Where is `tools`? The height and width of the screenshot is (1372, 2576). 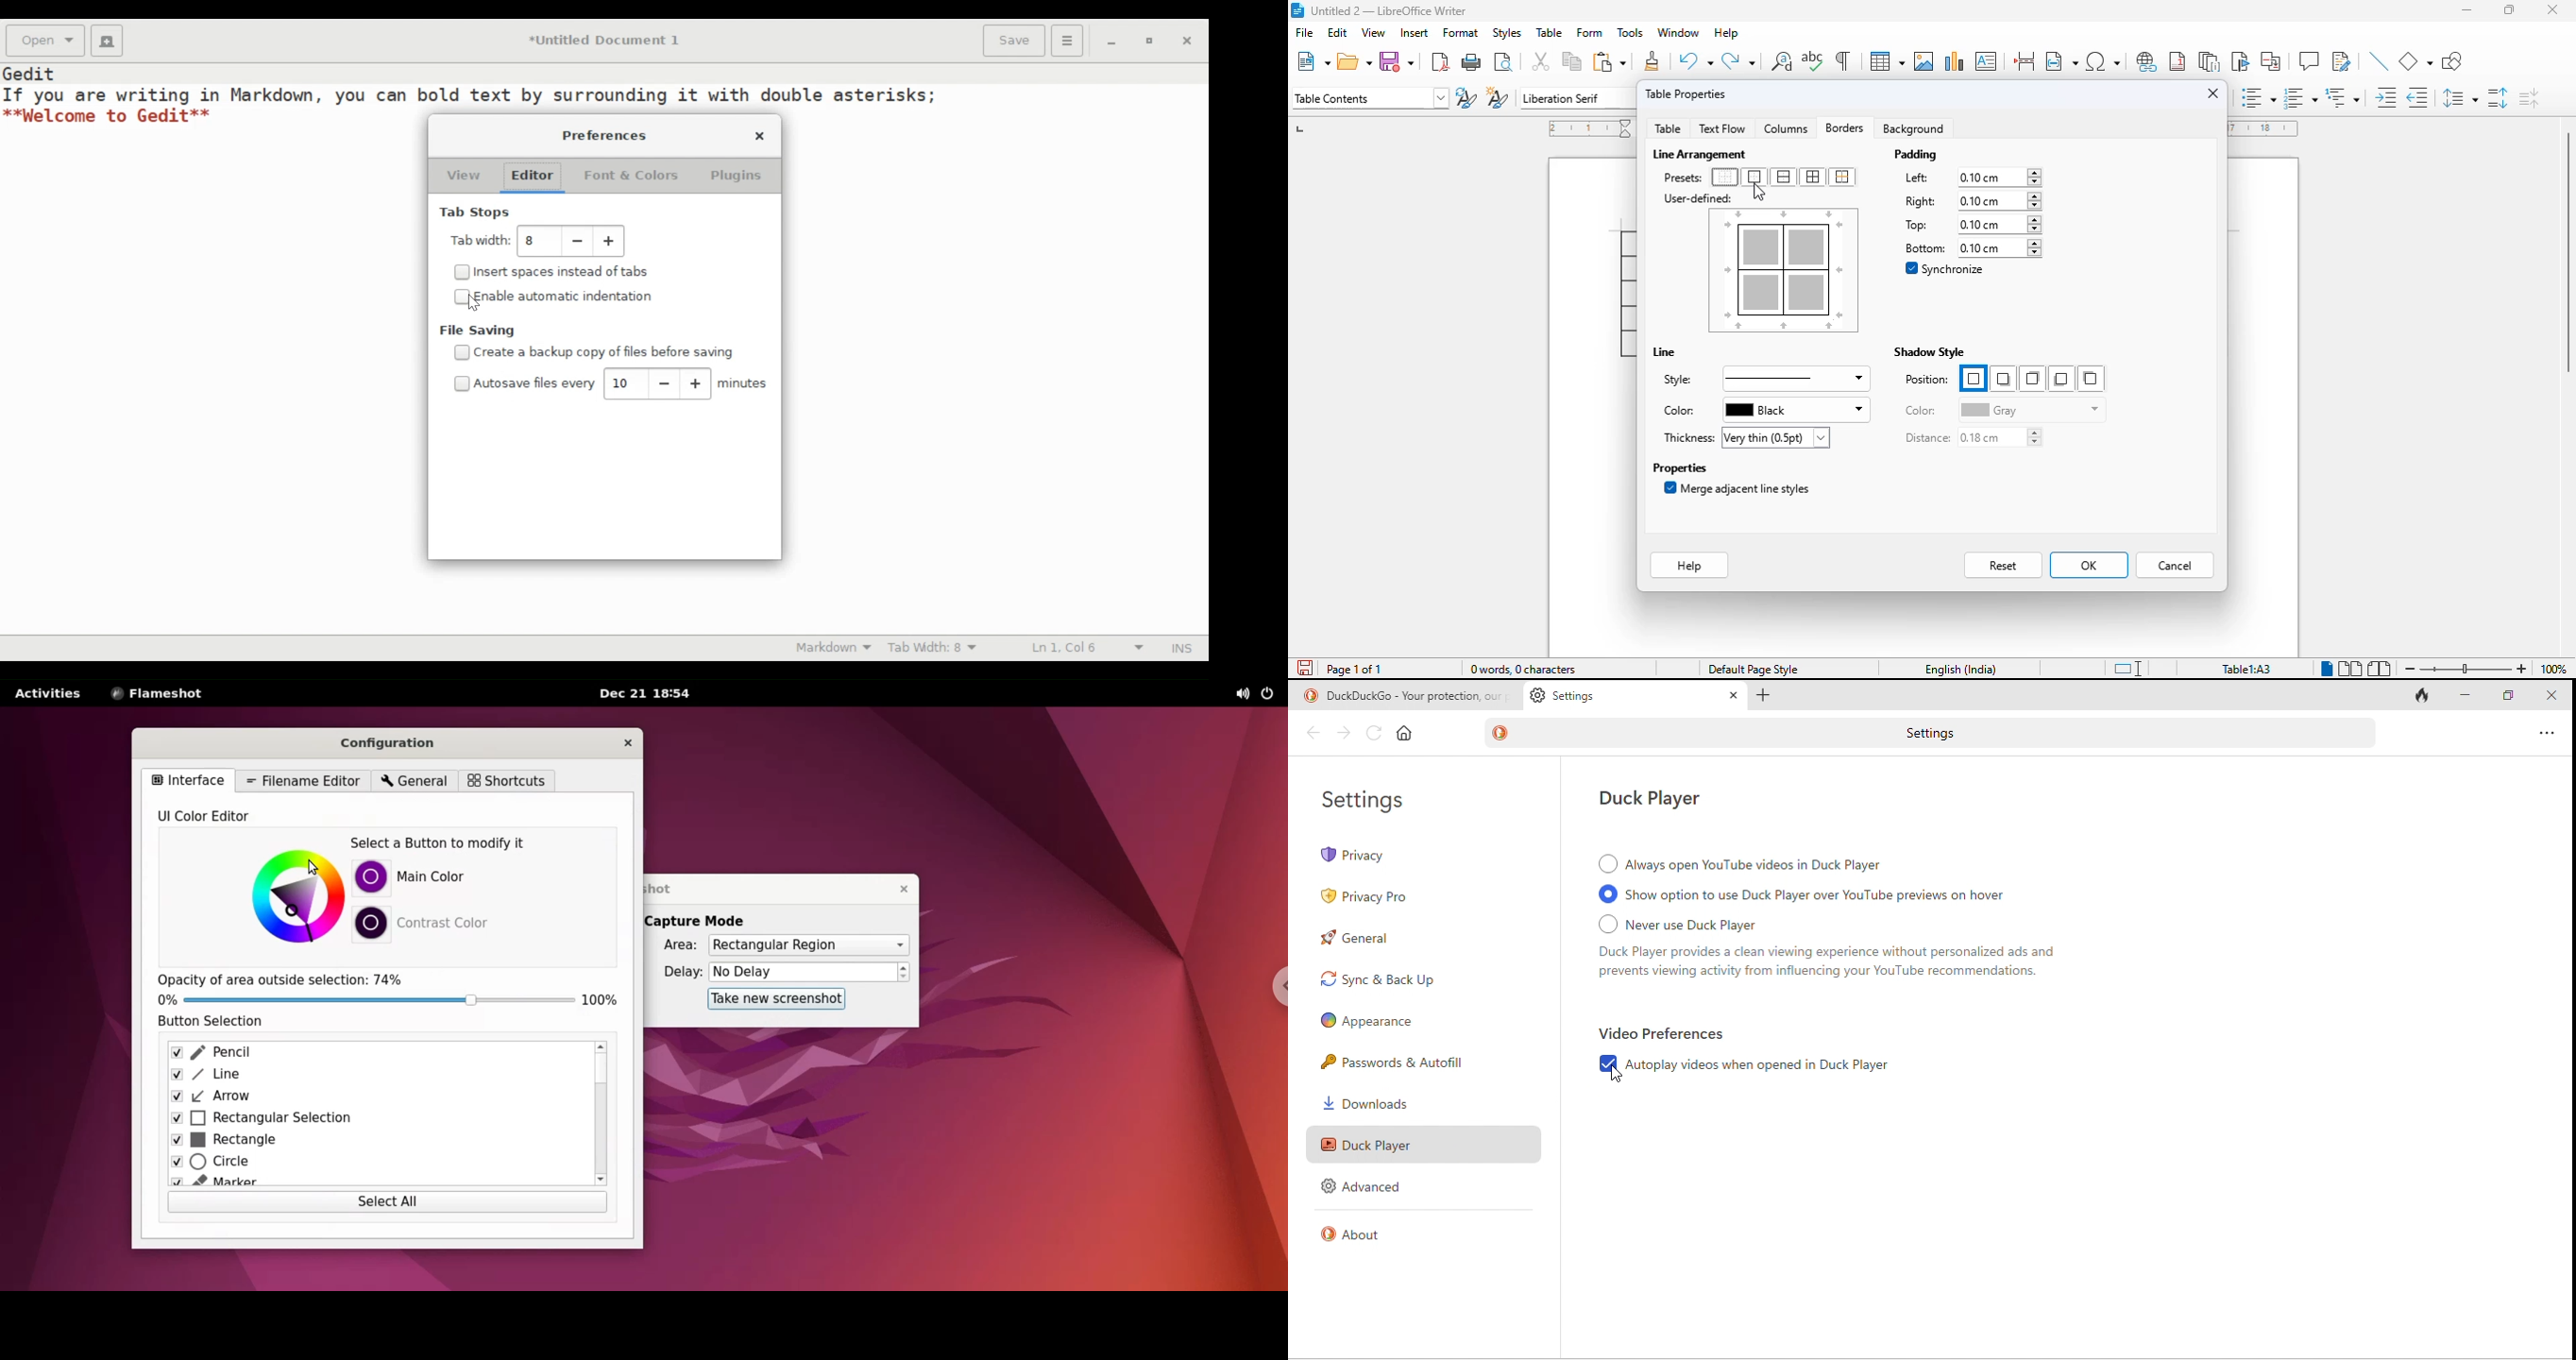 tools is located at coordinates (1630, 33).